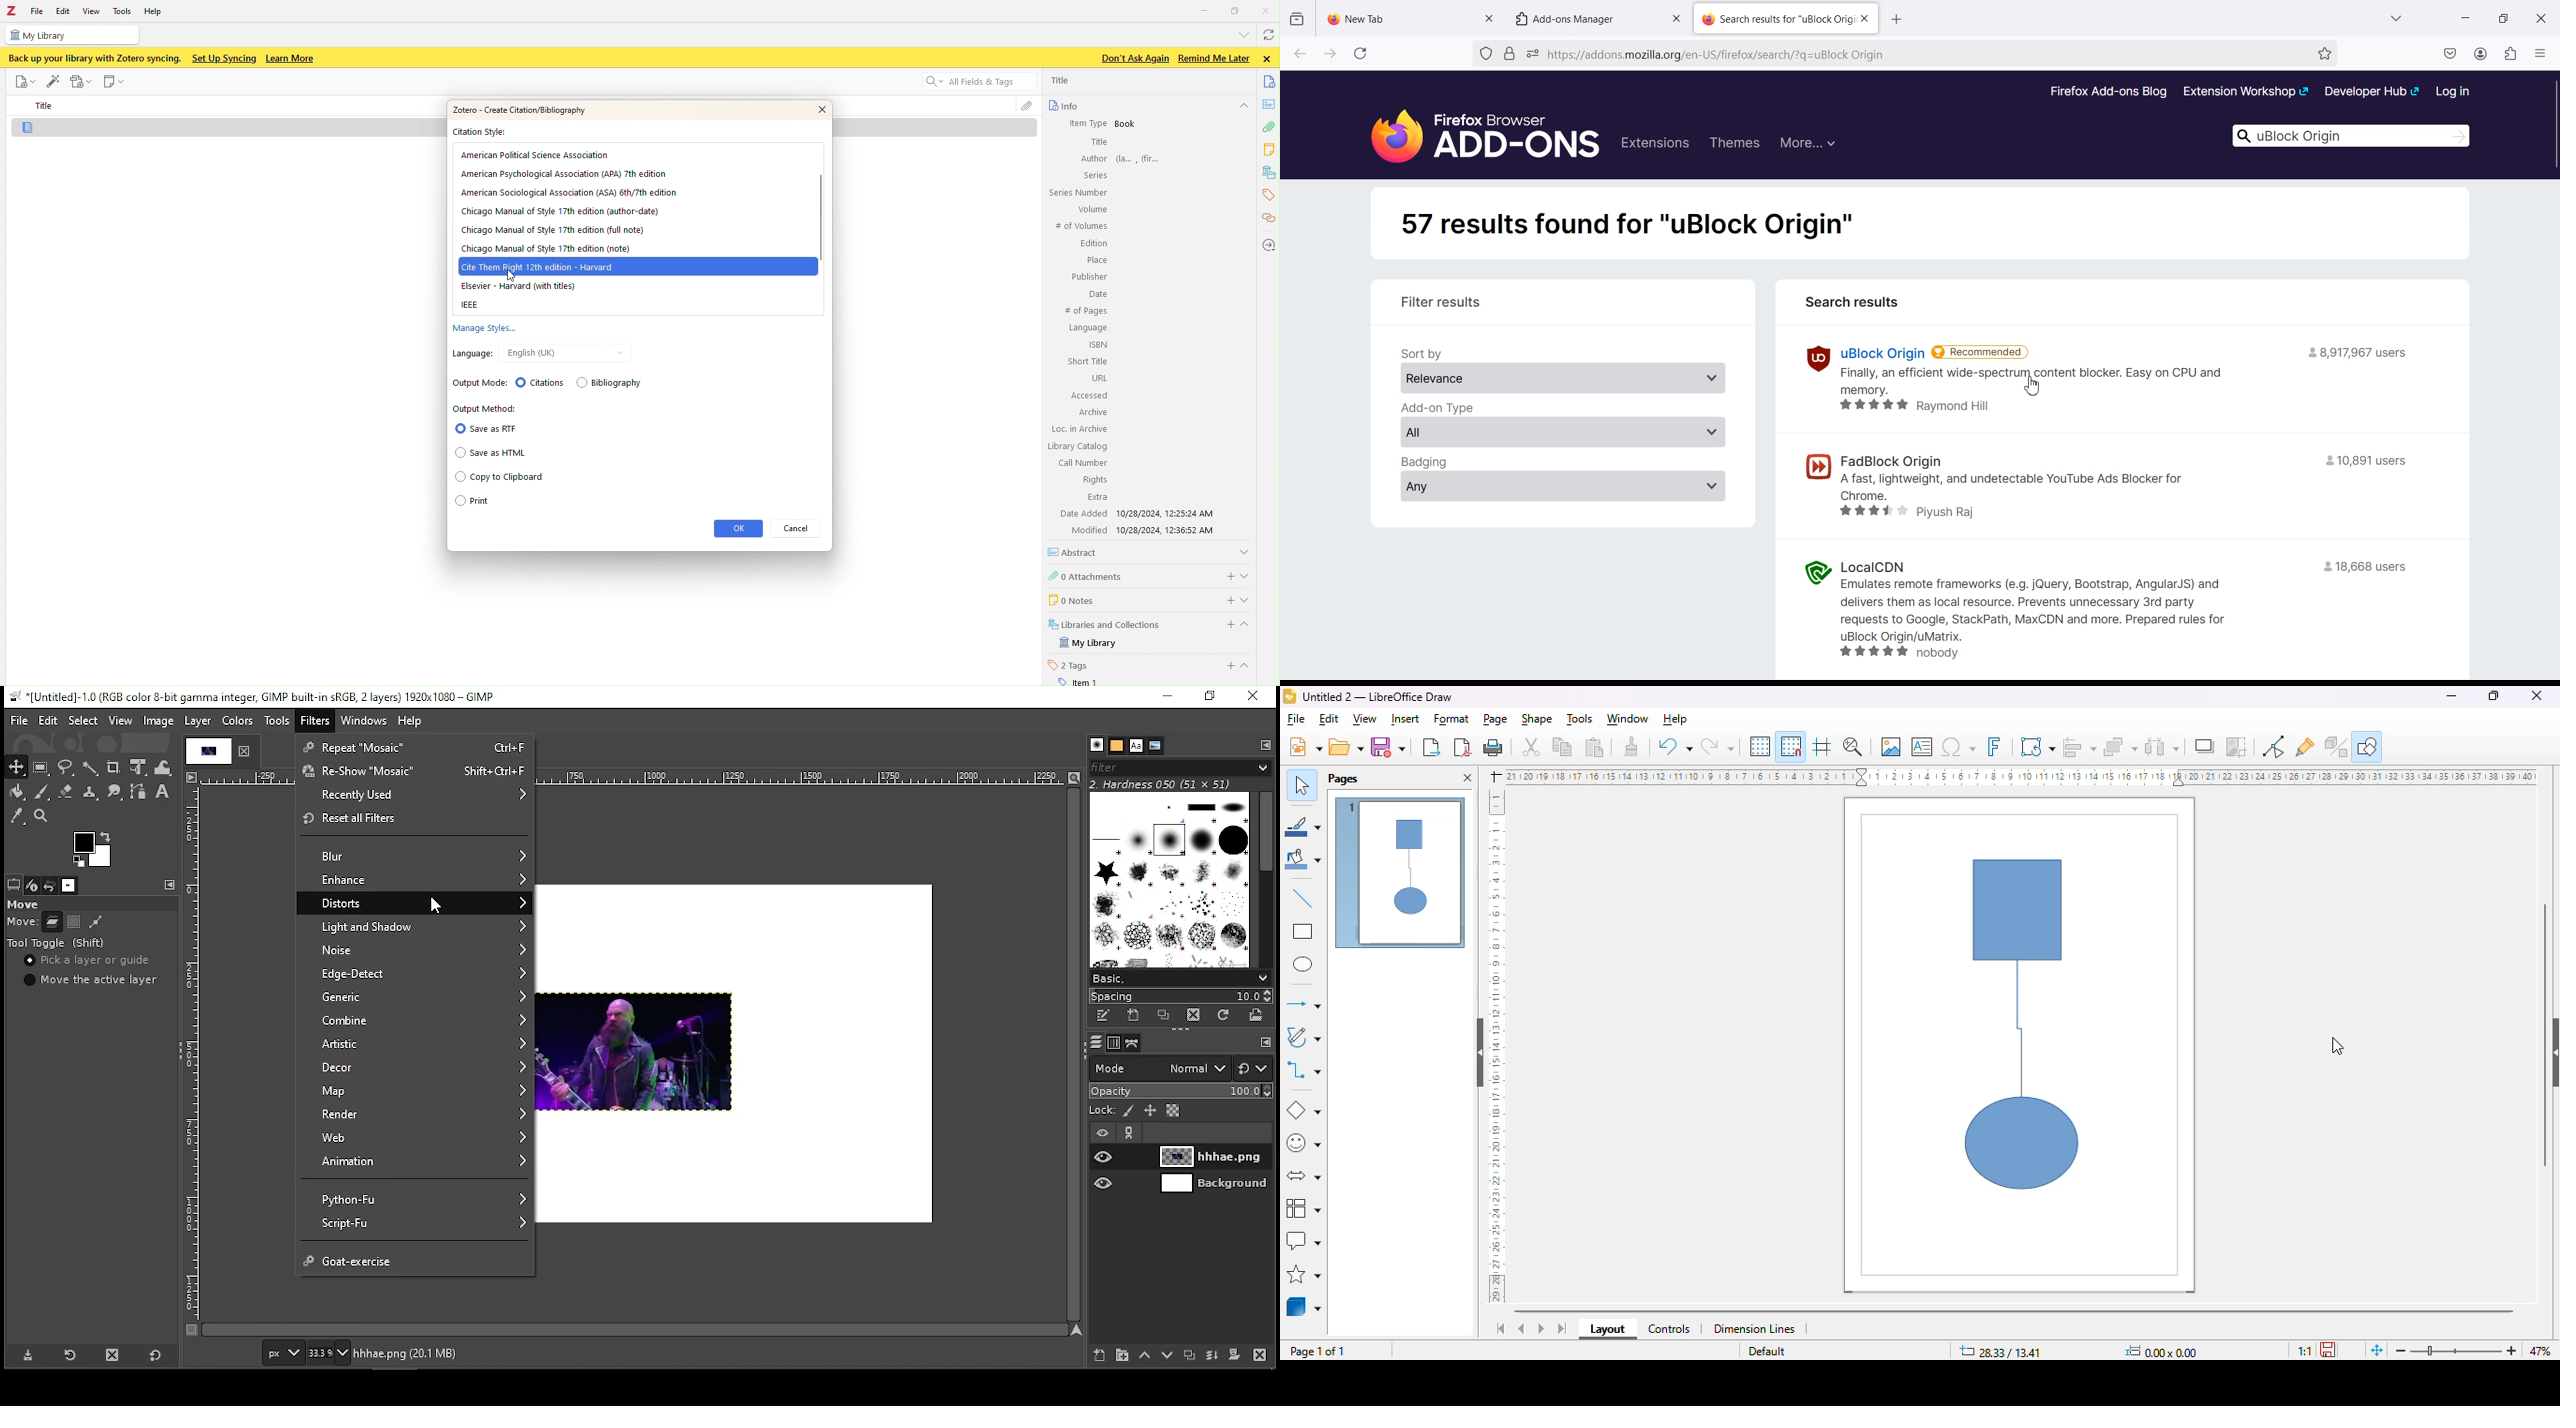 This screenshot has width=2576, height=1428. What do you see at coordinates (1106, 1184) in the screenshot?
I see `layer visibility on/off` at bounding box center [1106, 1184].